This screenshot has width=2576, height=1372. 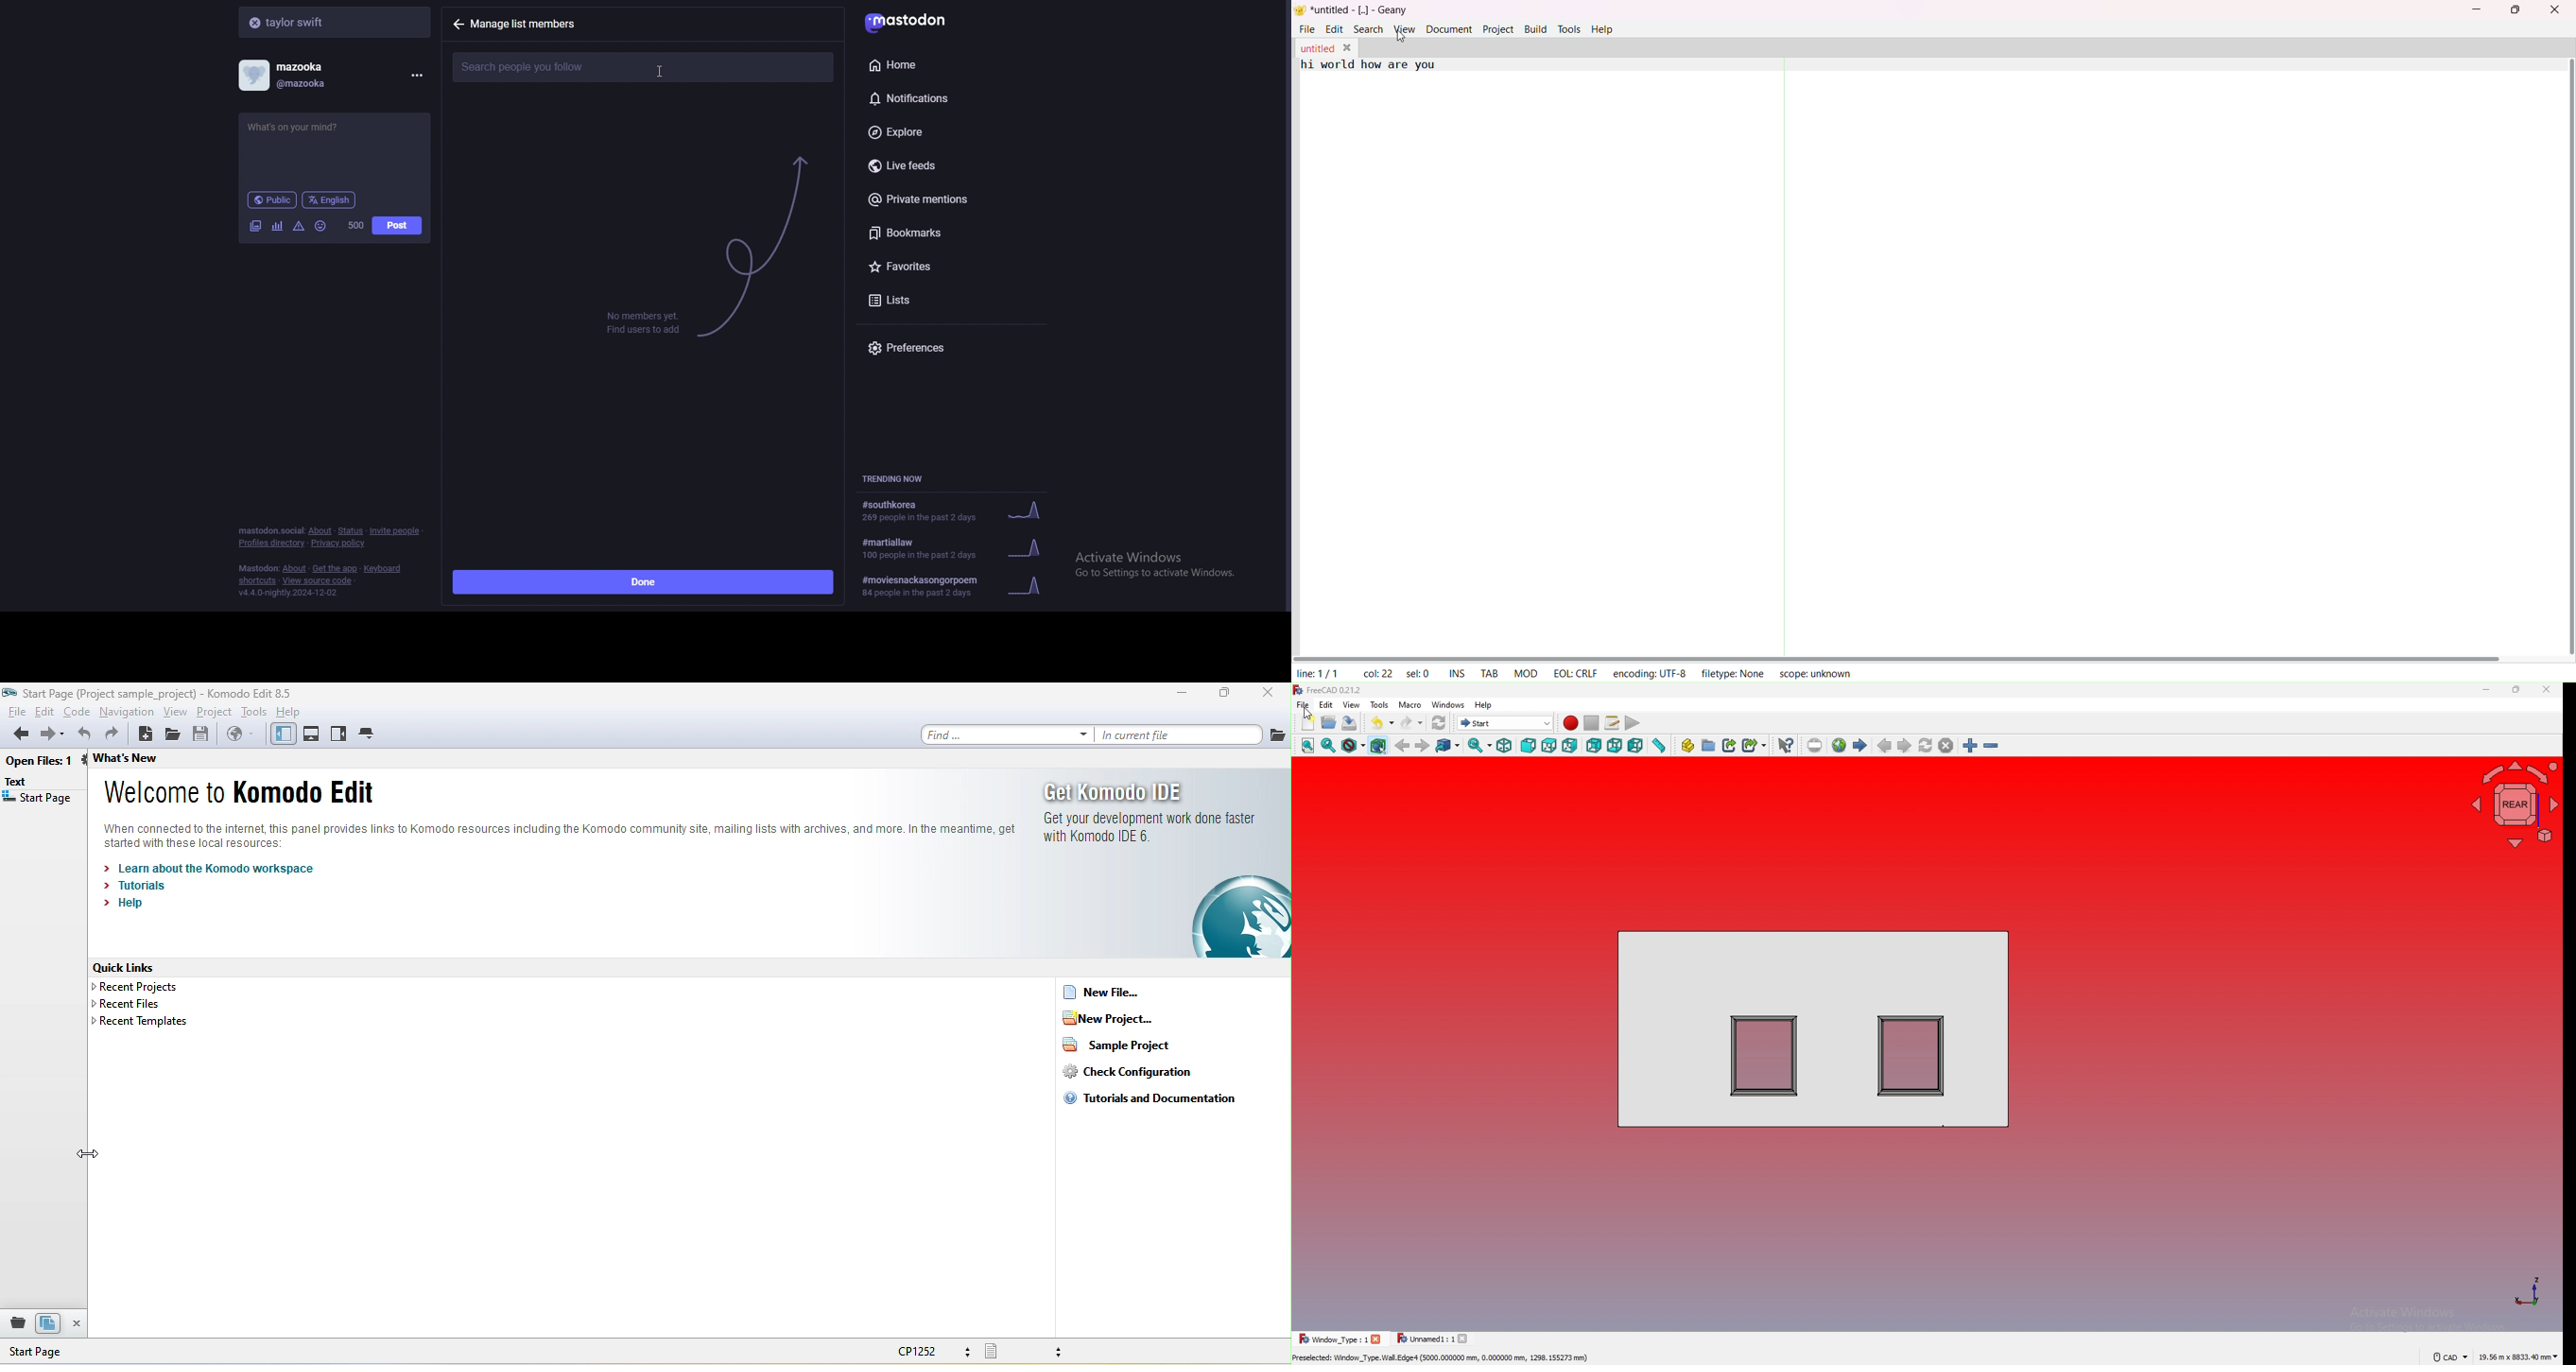 I want to click on search bar, so click(x=336, y=22).